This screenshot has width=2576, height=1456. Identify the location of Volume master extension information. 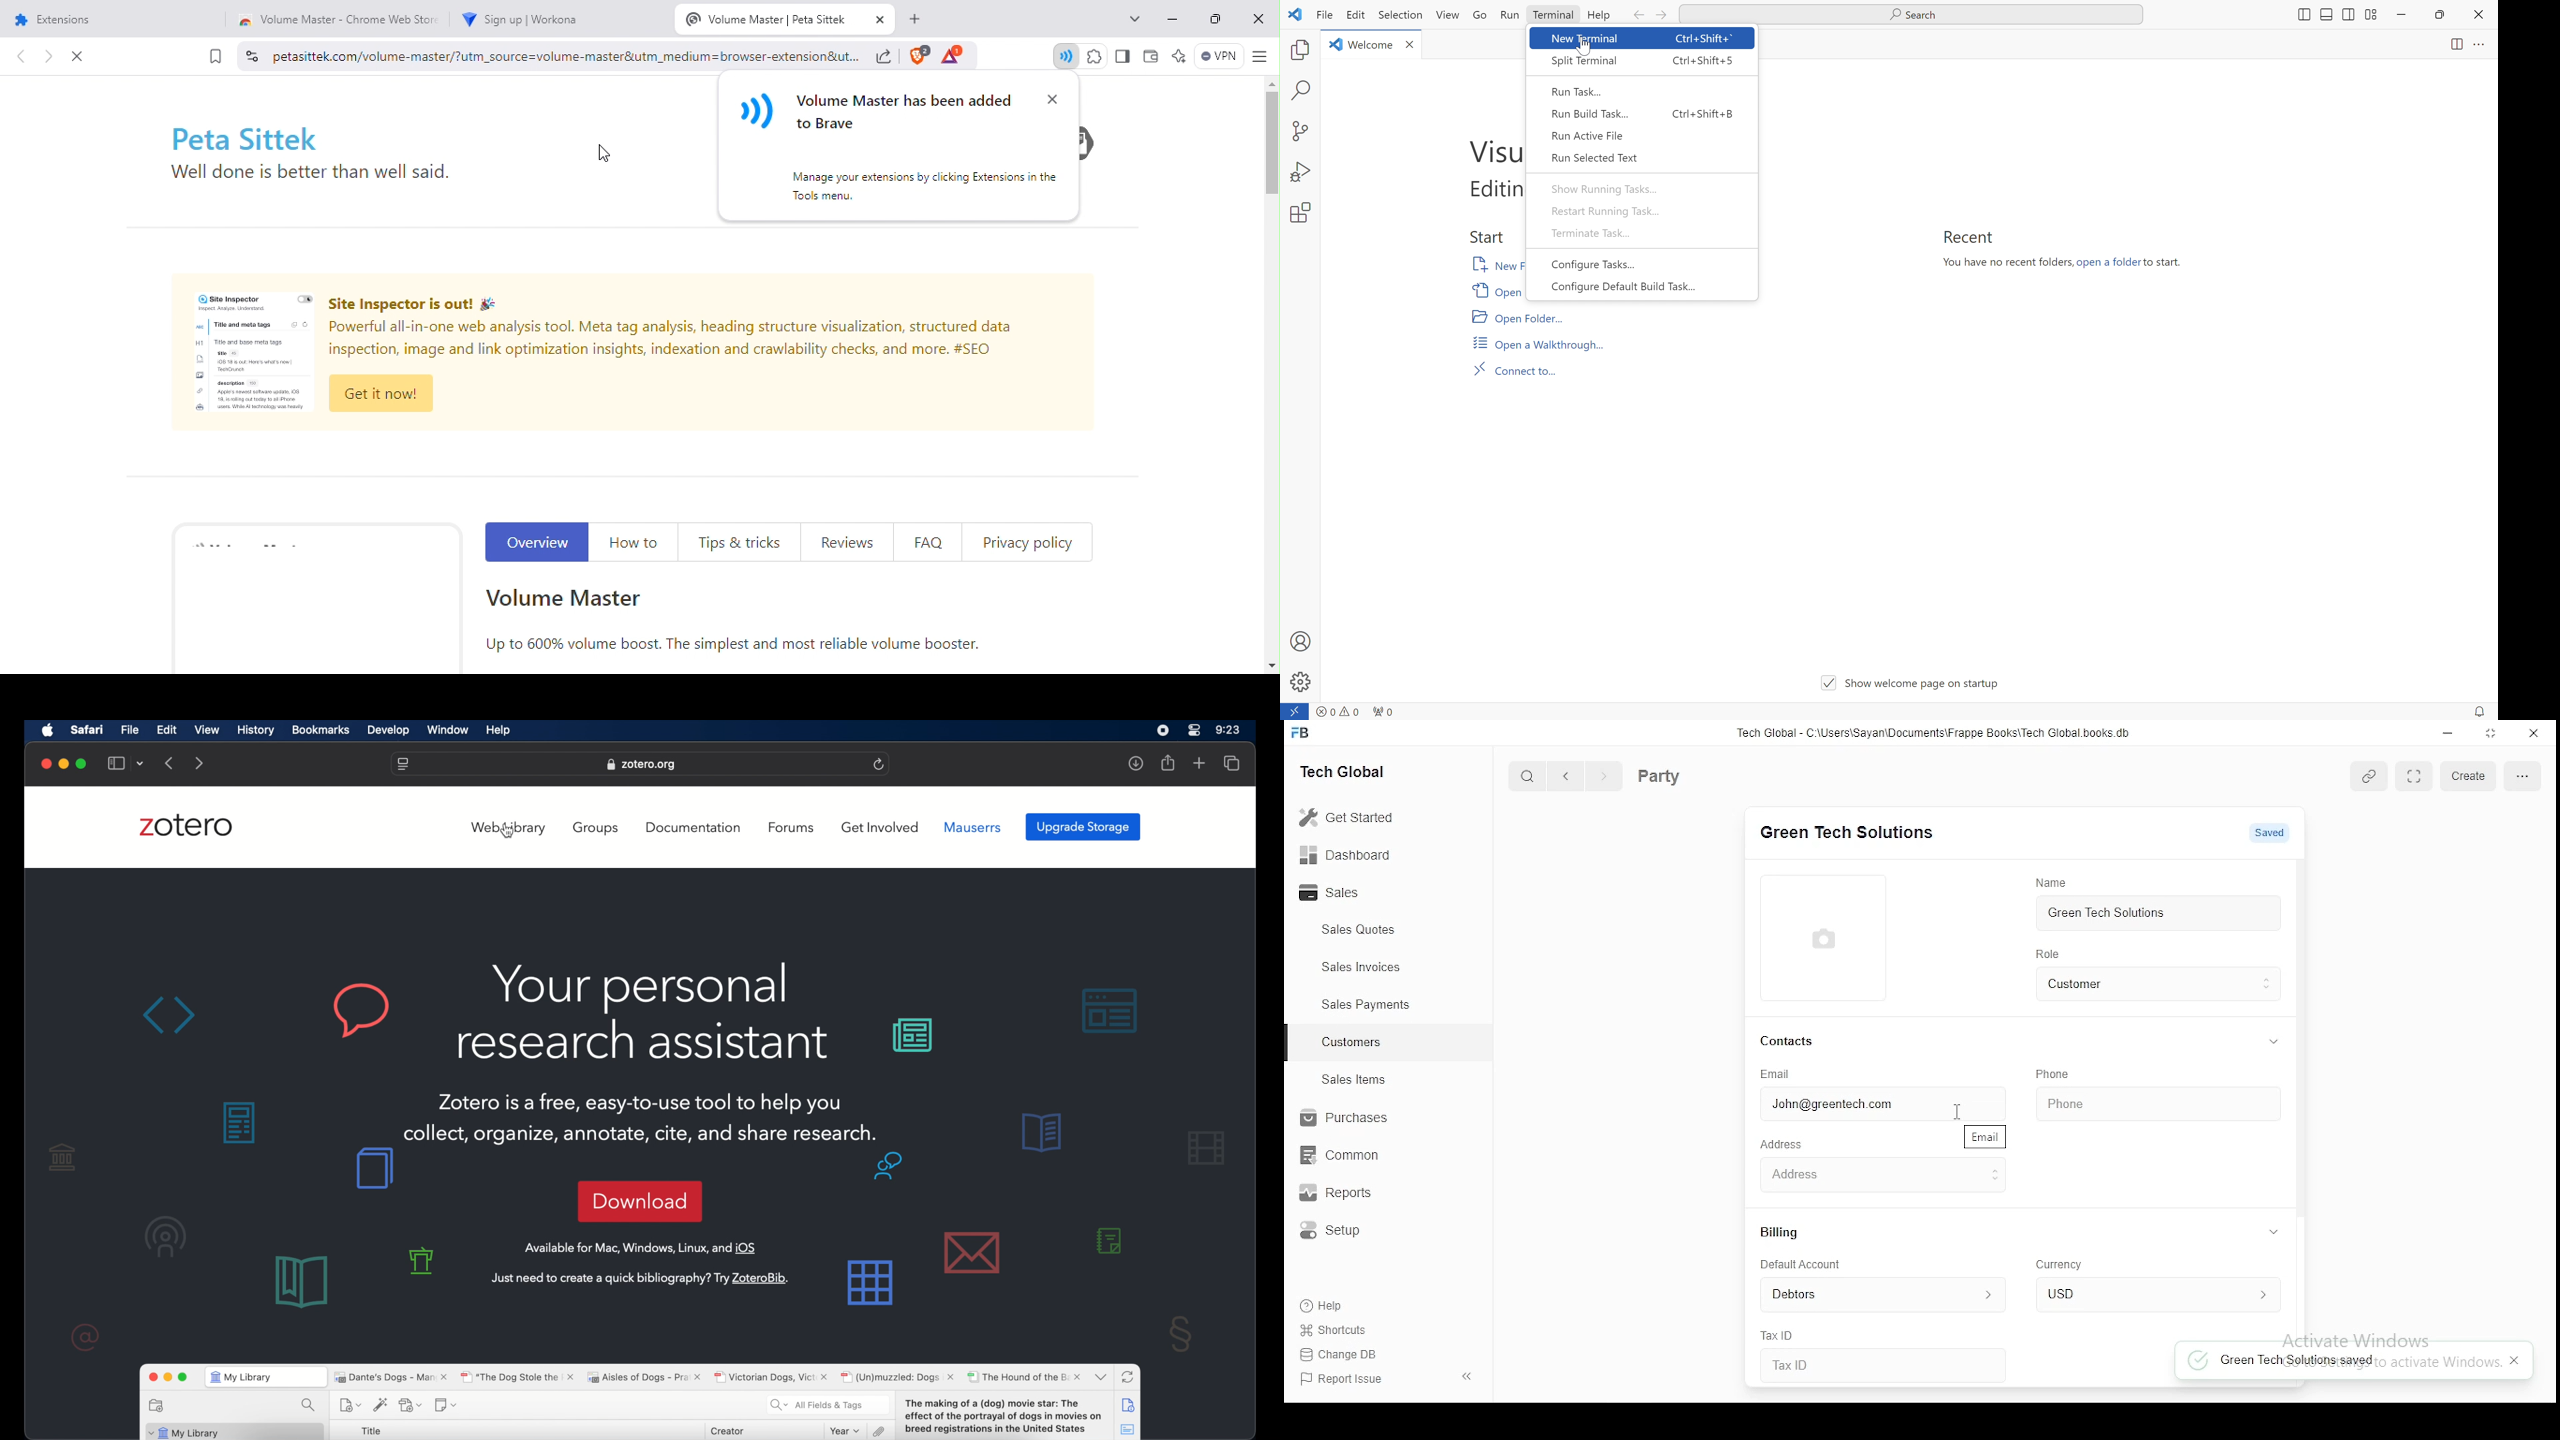
(729, 621).